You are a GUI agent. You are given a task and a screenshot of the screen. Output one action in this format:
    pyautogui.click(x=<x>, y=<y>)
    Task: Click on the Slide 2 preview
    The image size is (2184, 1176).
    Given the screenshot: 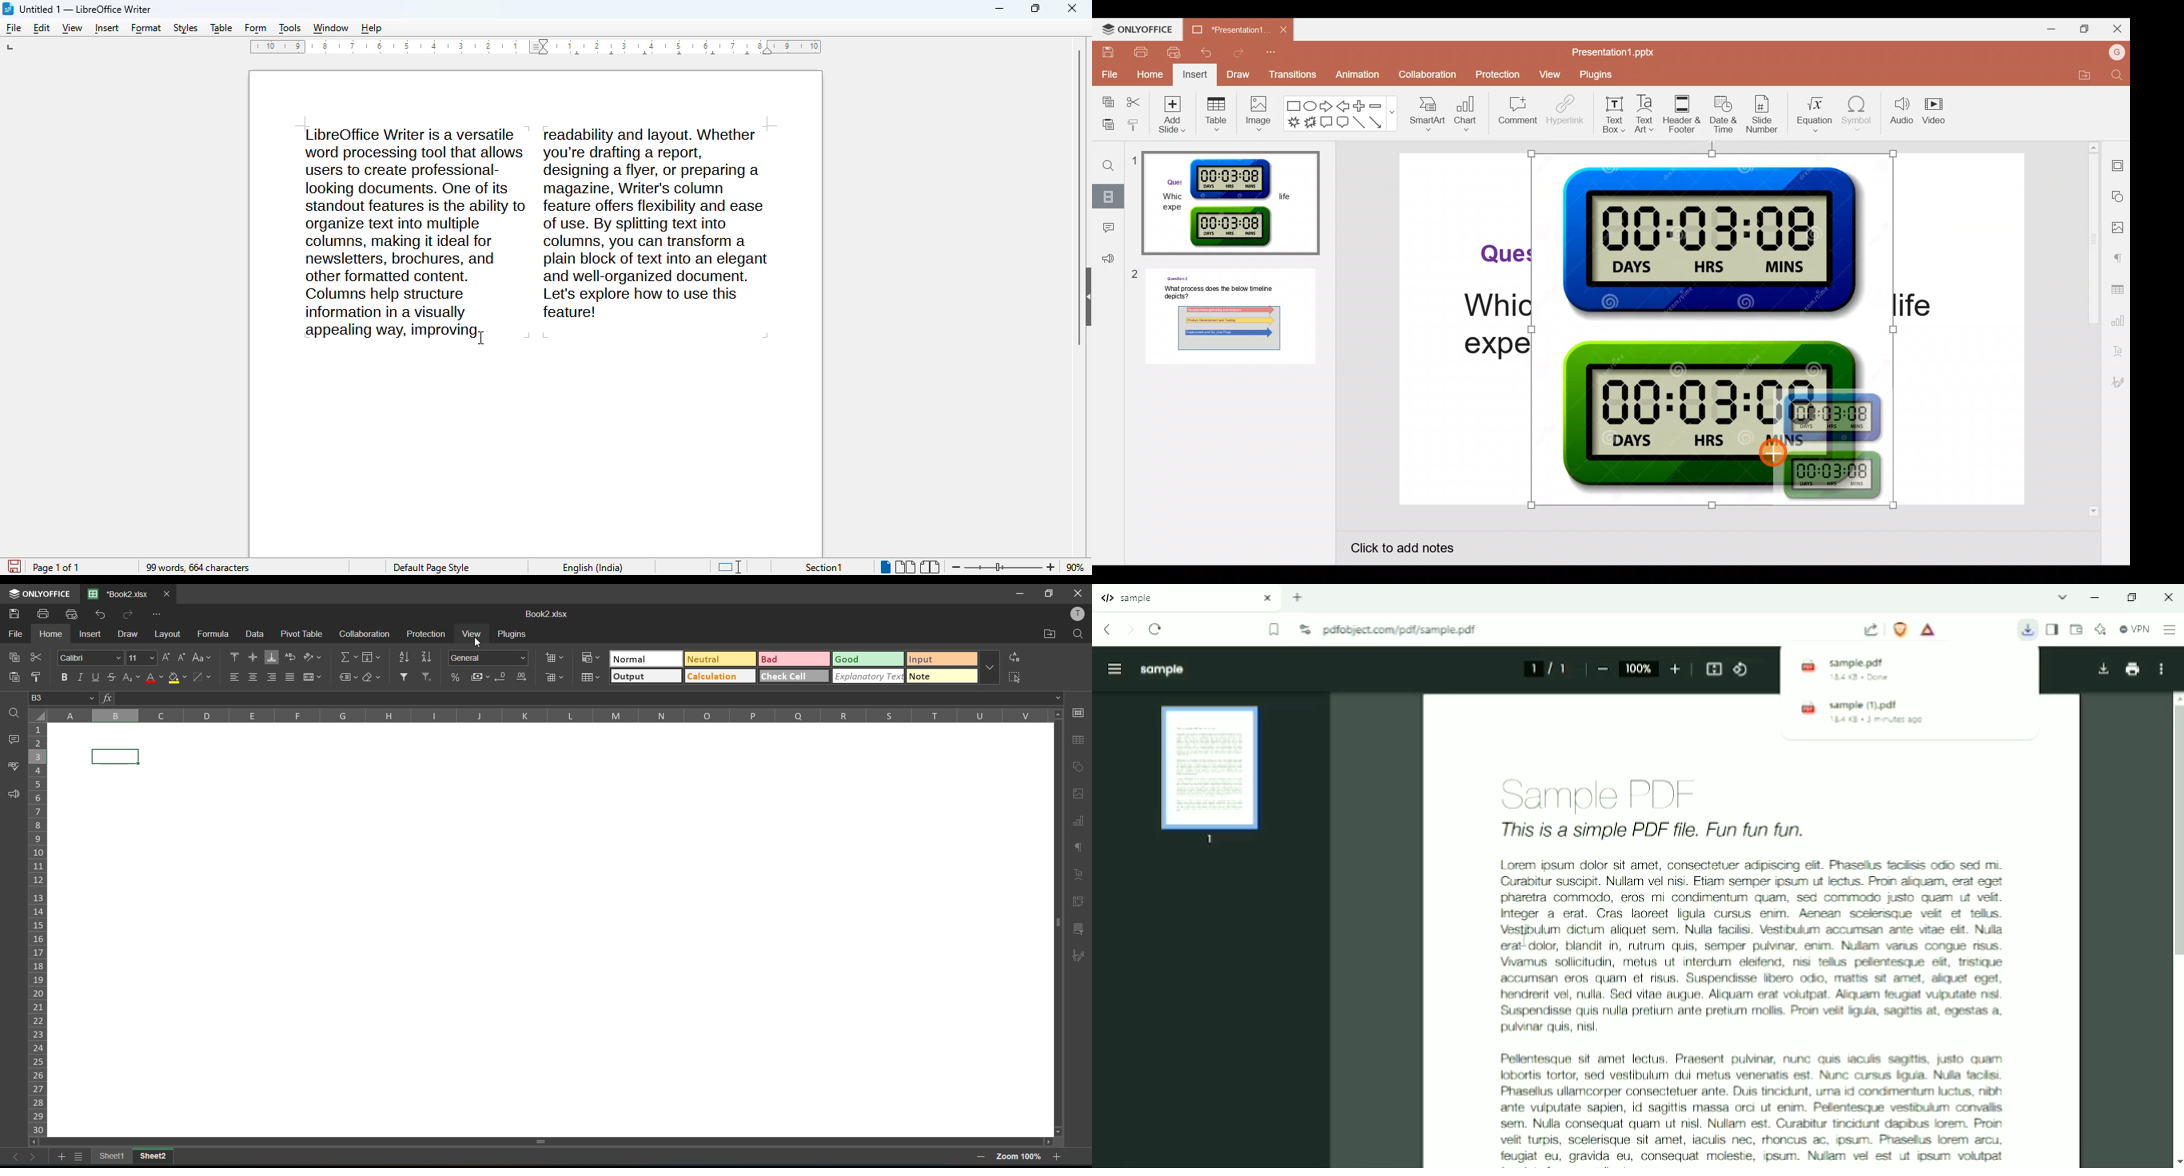 What is the action you would take?
    pyautogui.click(x=1228, y=322)
    